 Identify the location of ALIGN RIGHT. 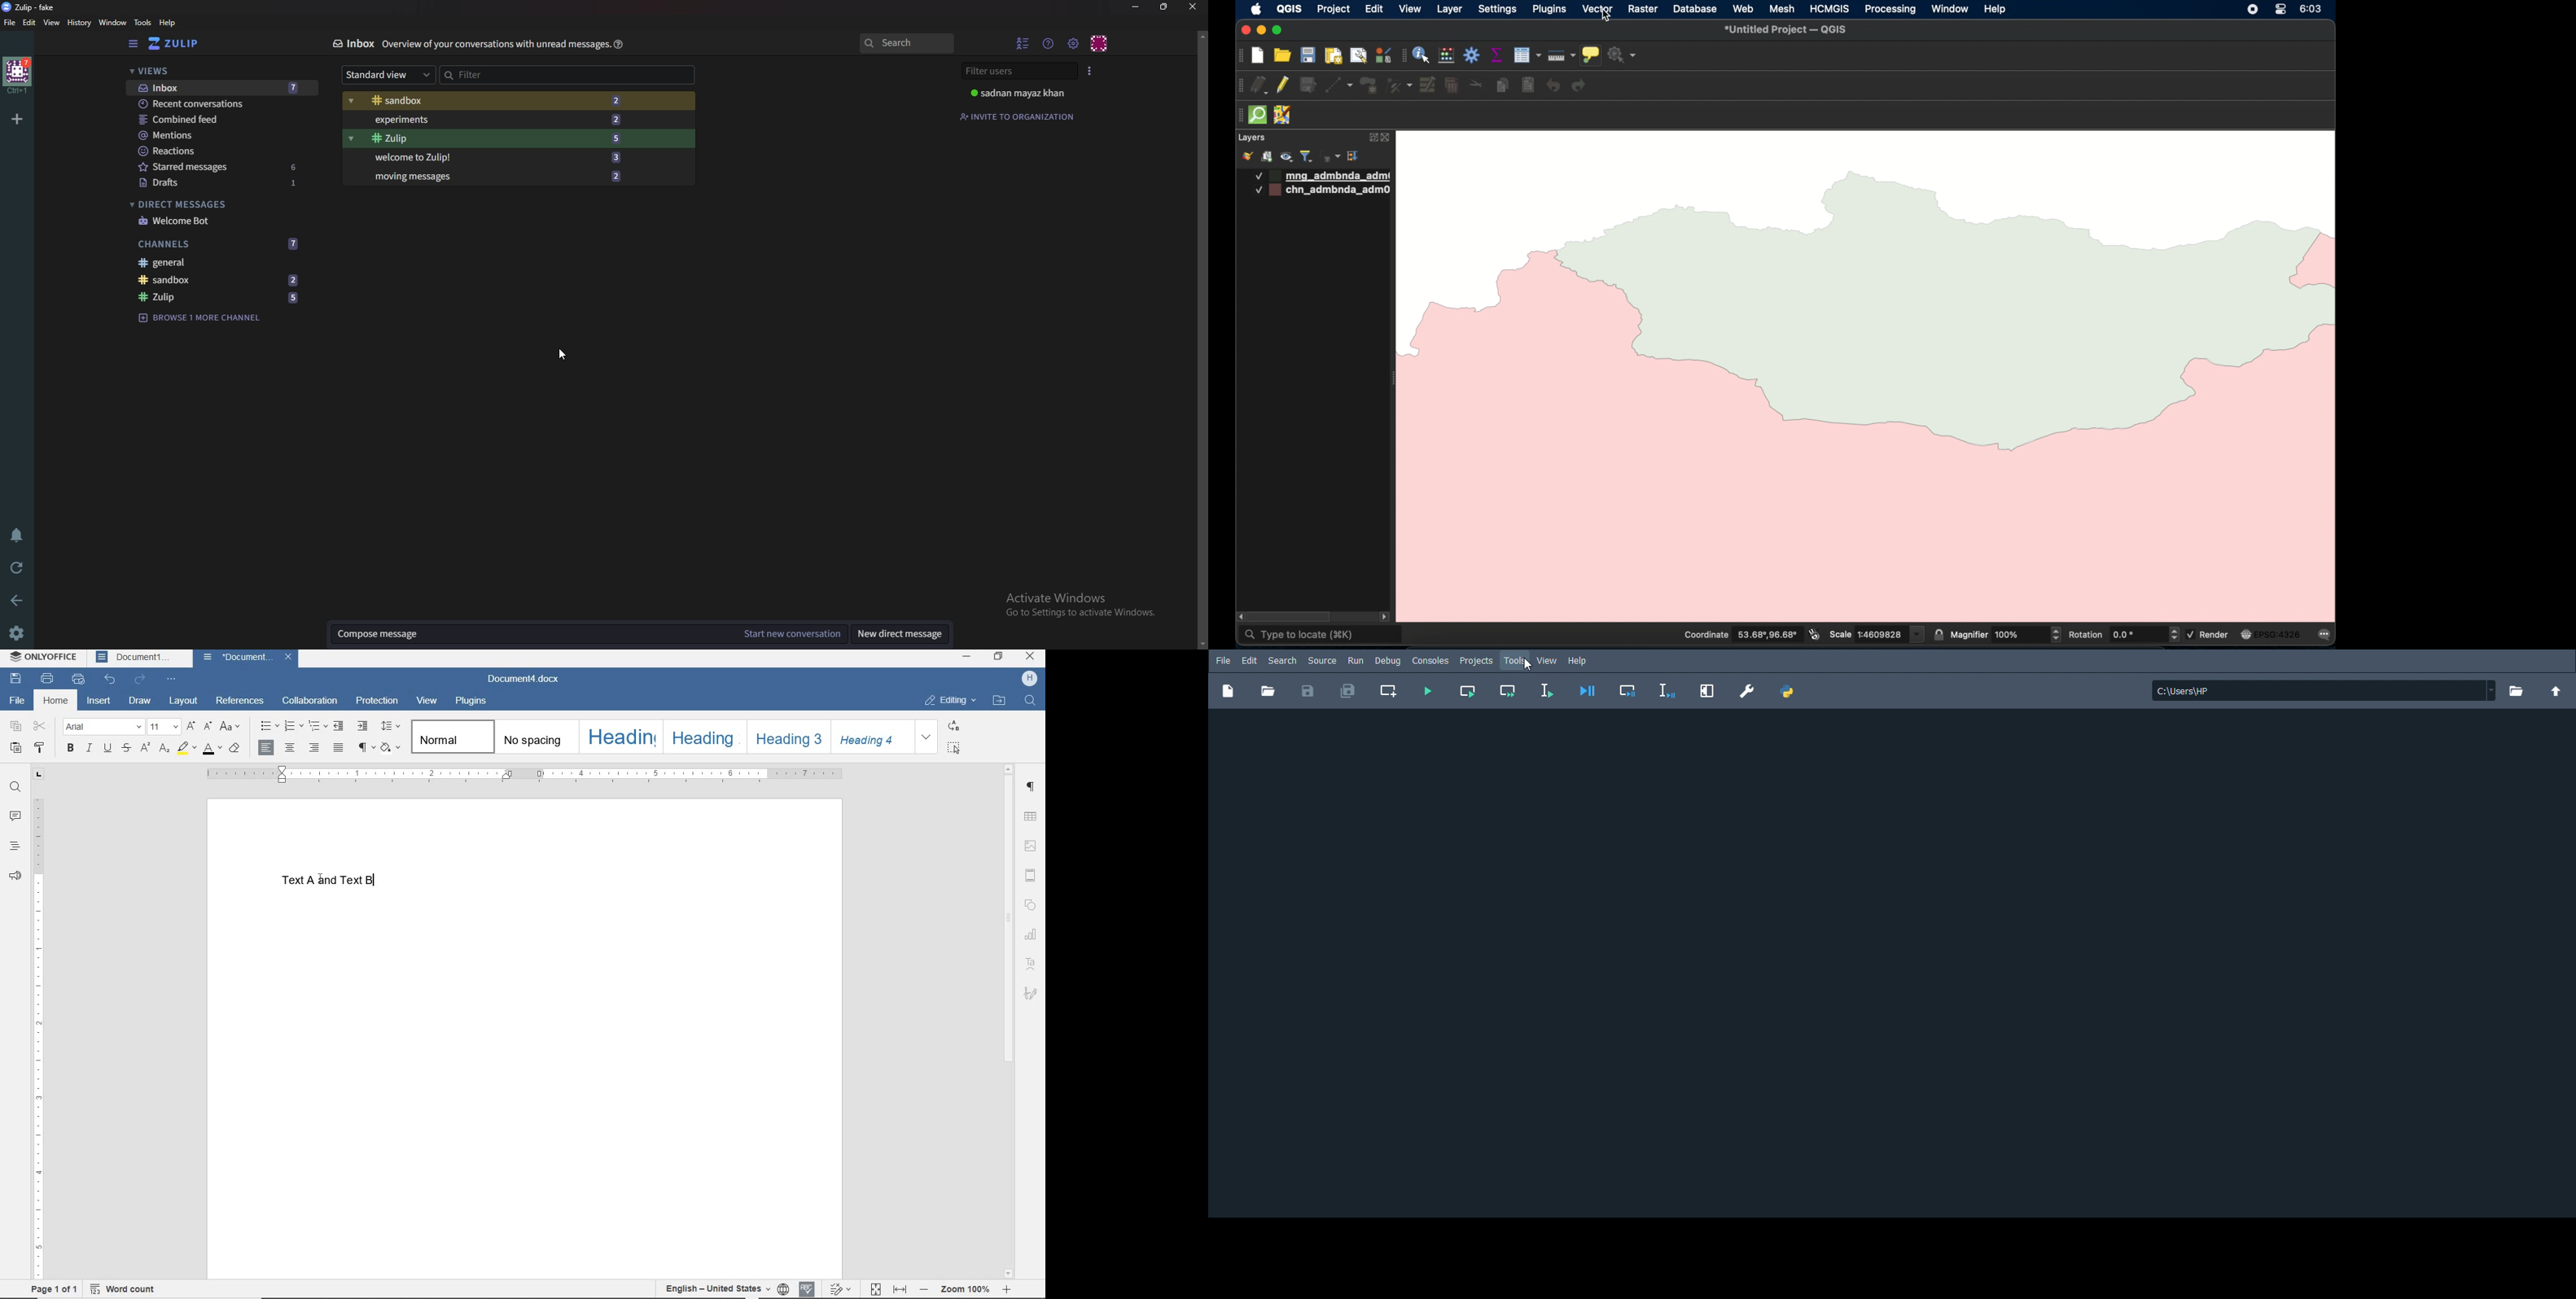
(314, 749).